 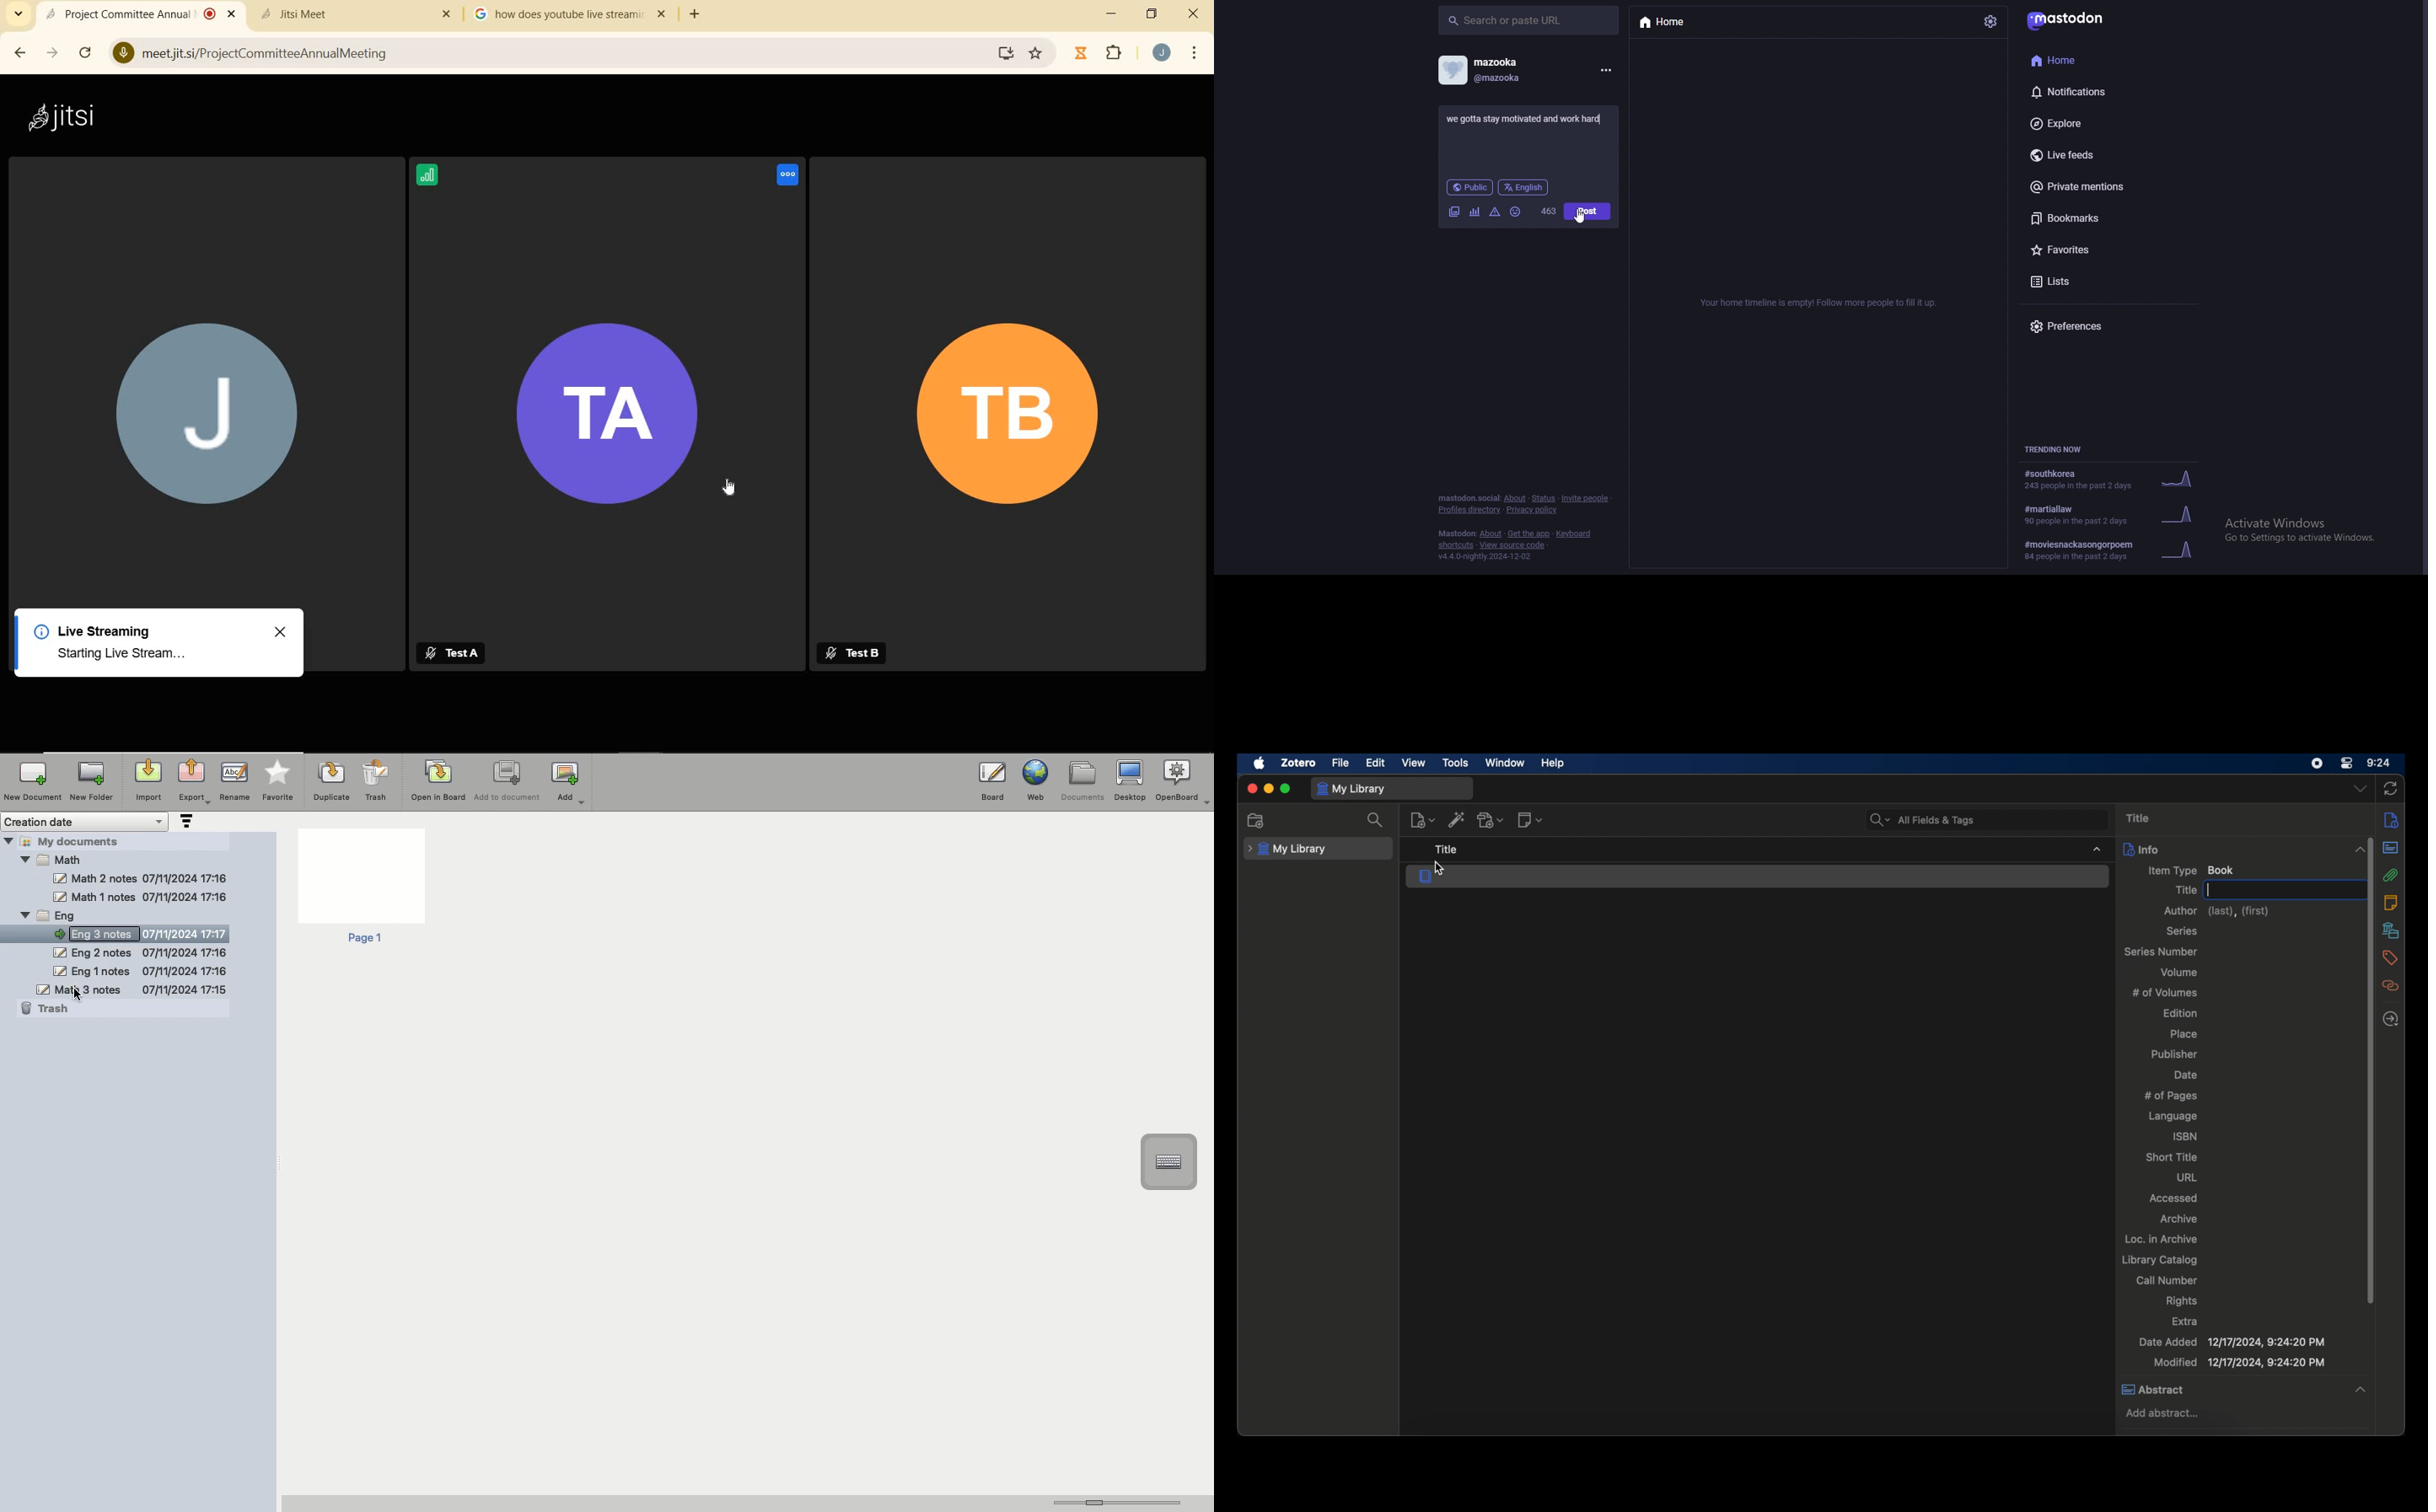 What do you see at coordinates (1514, 61) in the screenshot?
I see `mazooka` at bounding box center [1514, 61].